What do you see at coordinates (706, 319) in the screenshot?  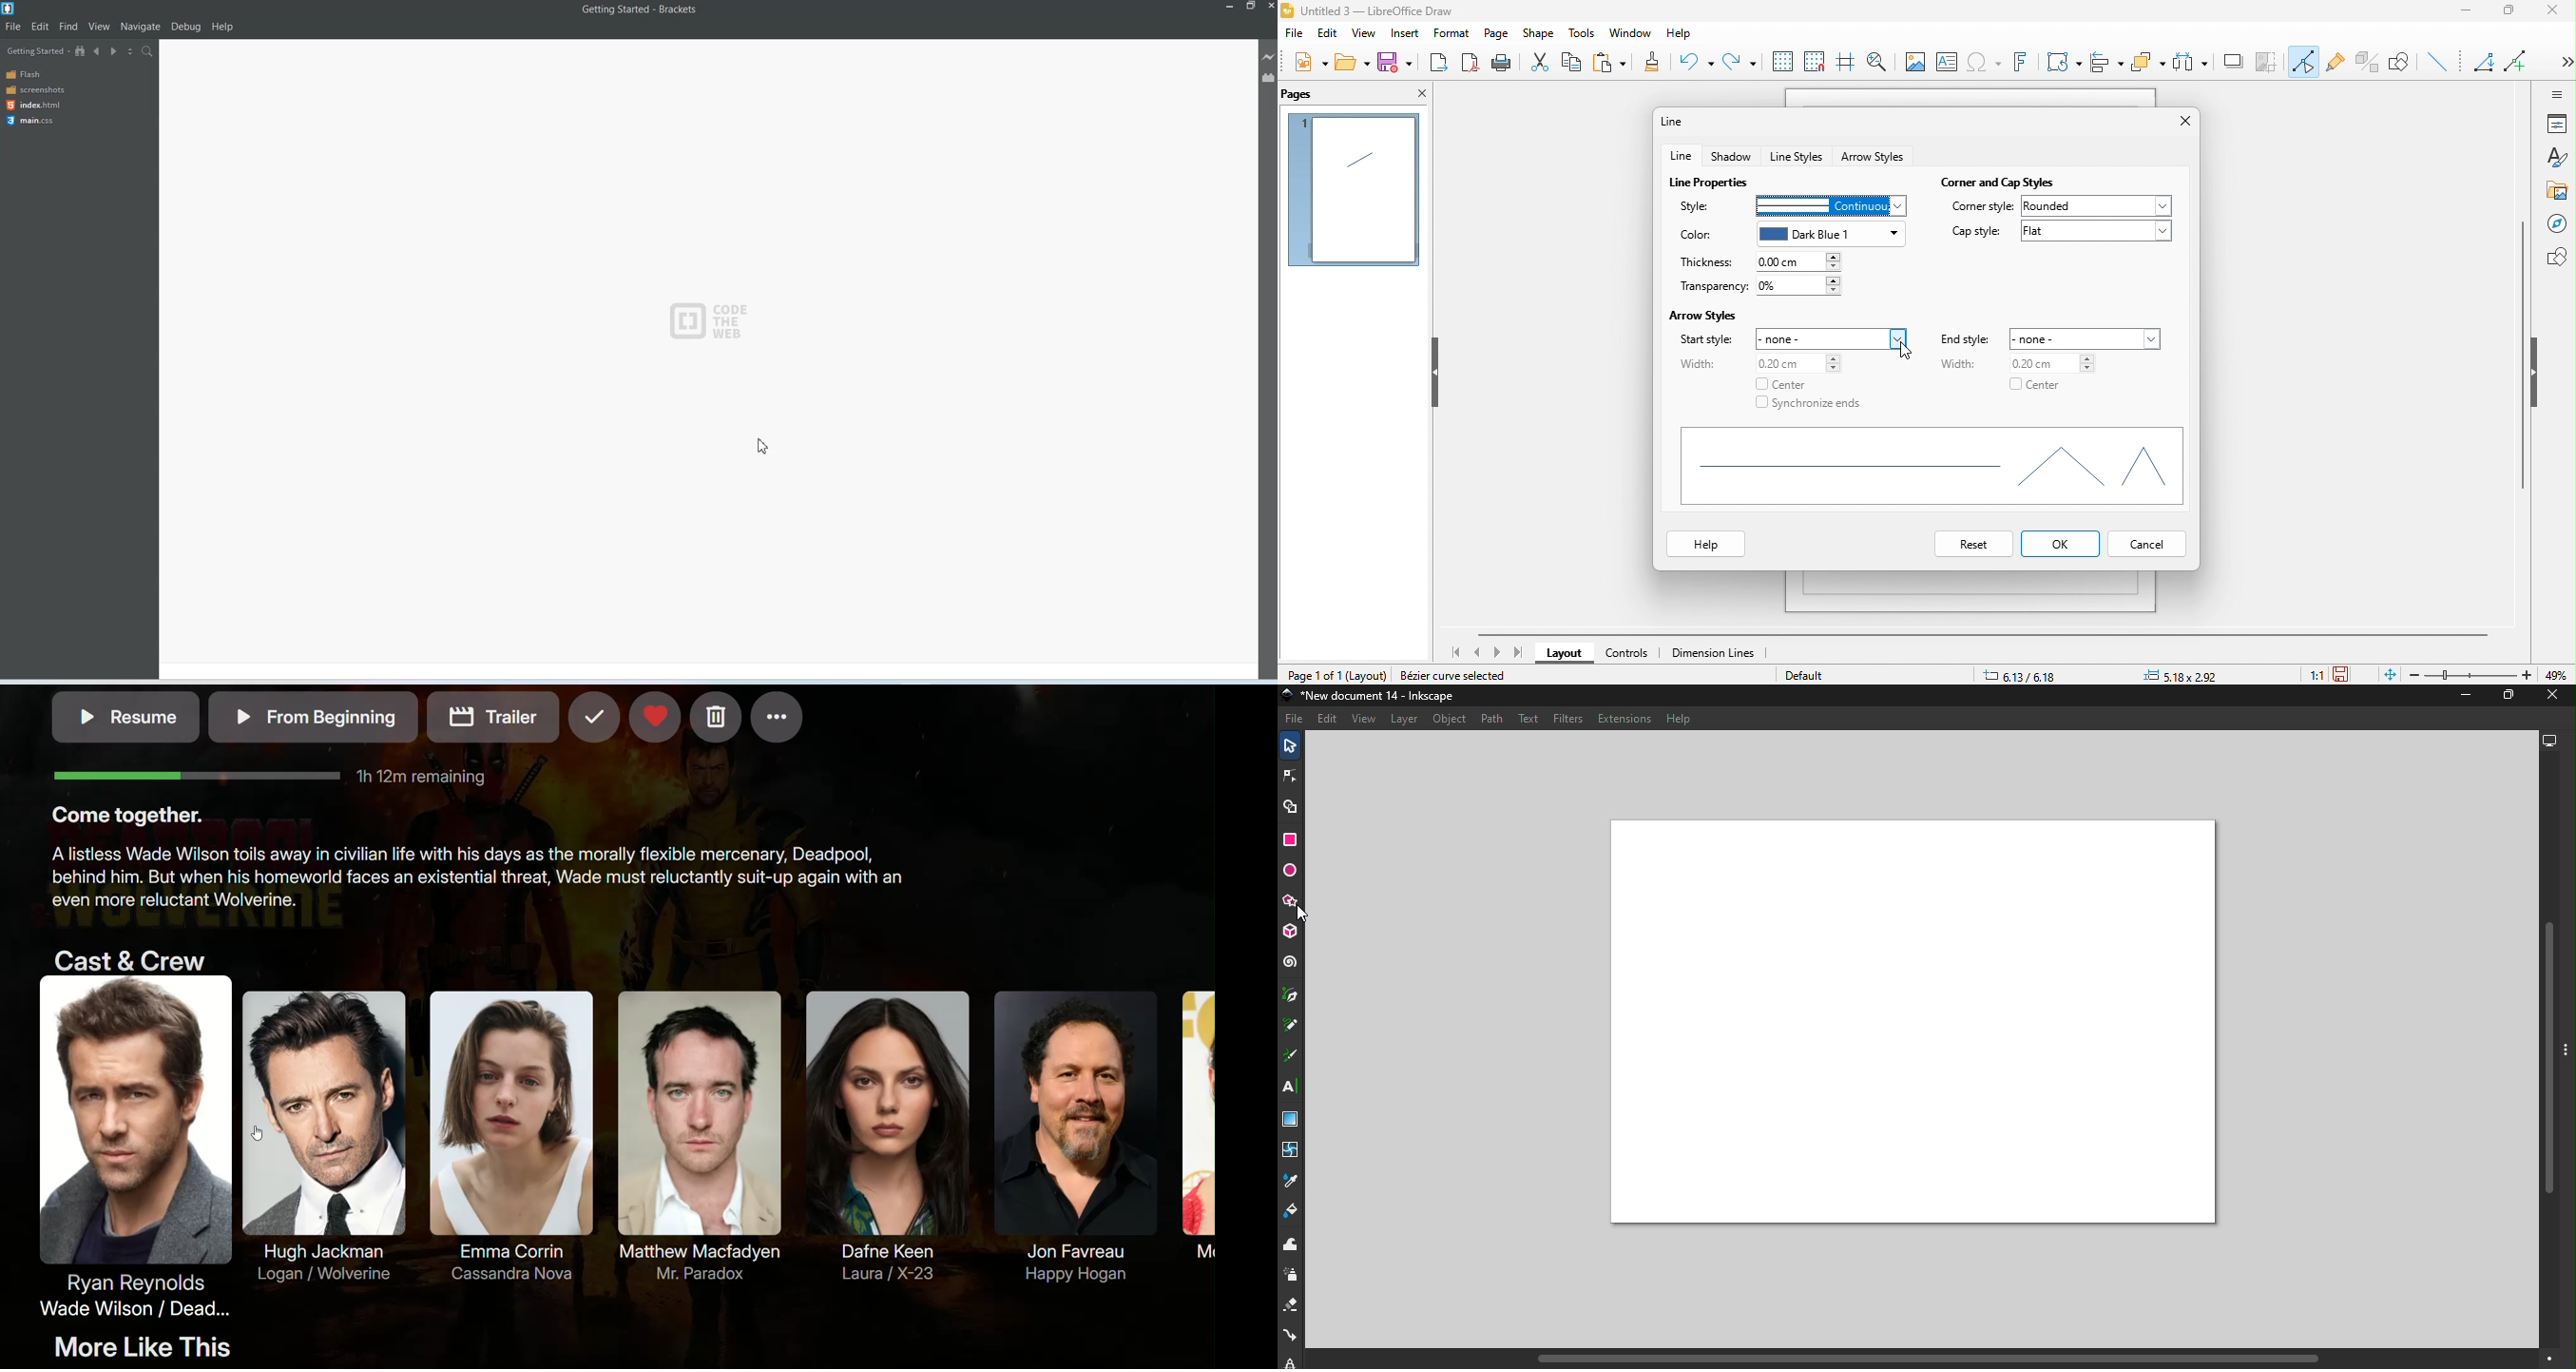 I see `CODE THE WEB` at bounding box center [706, 319].